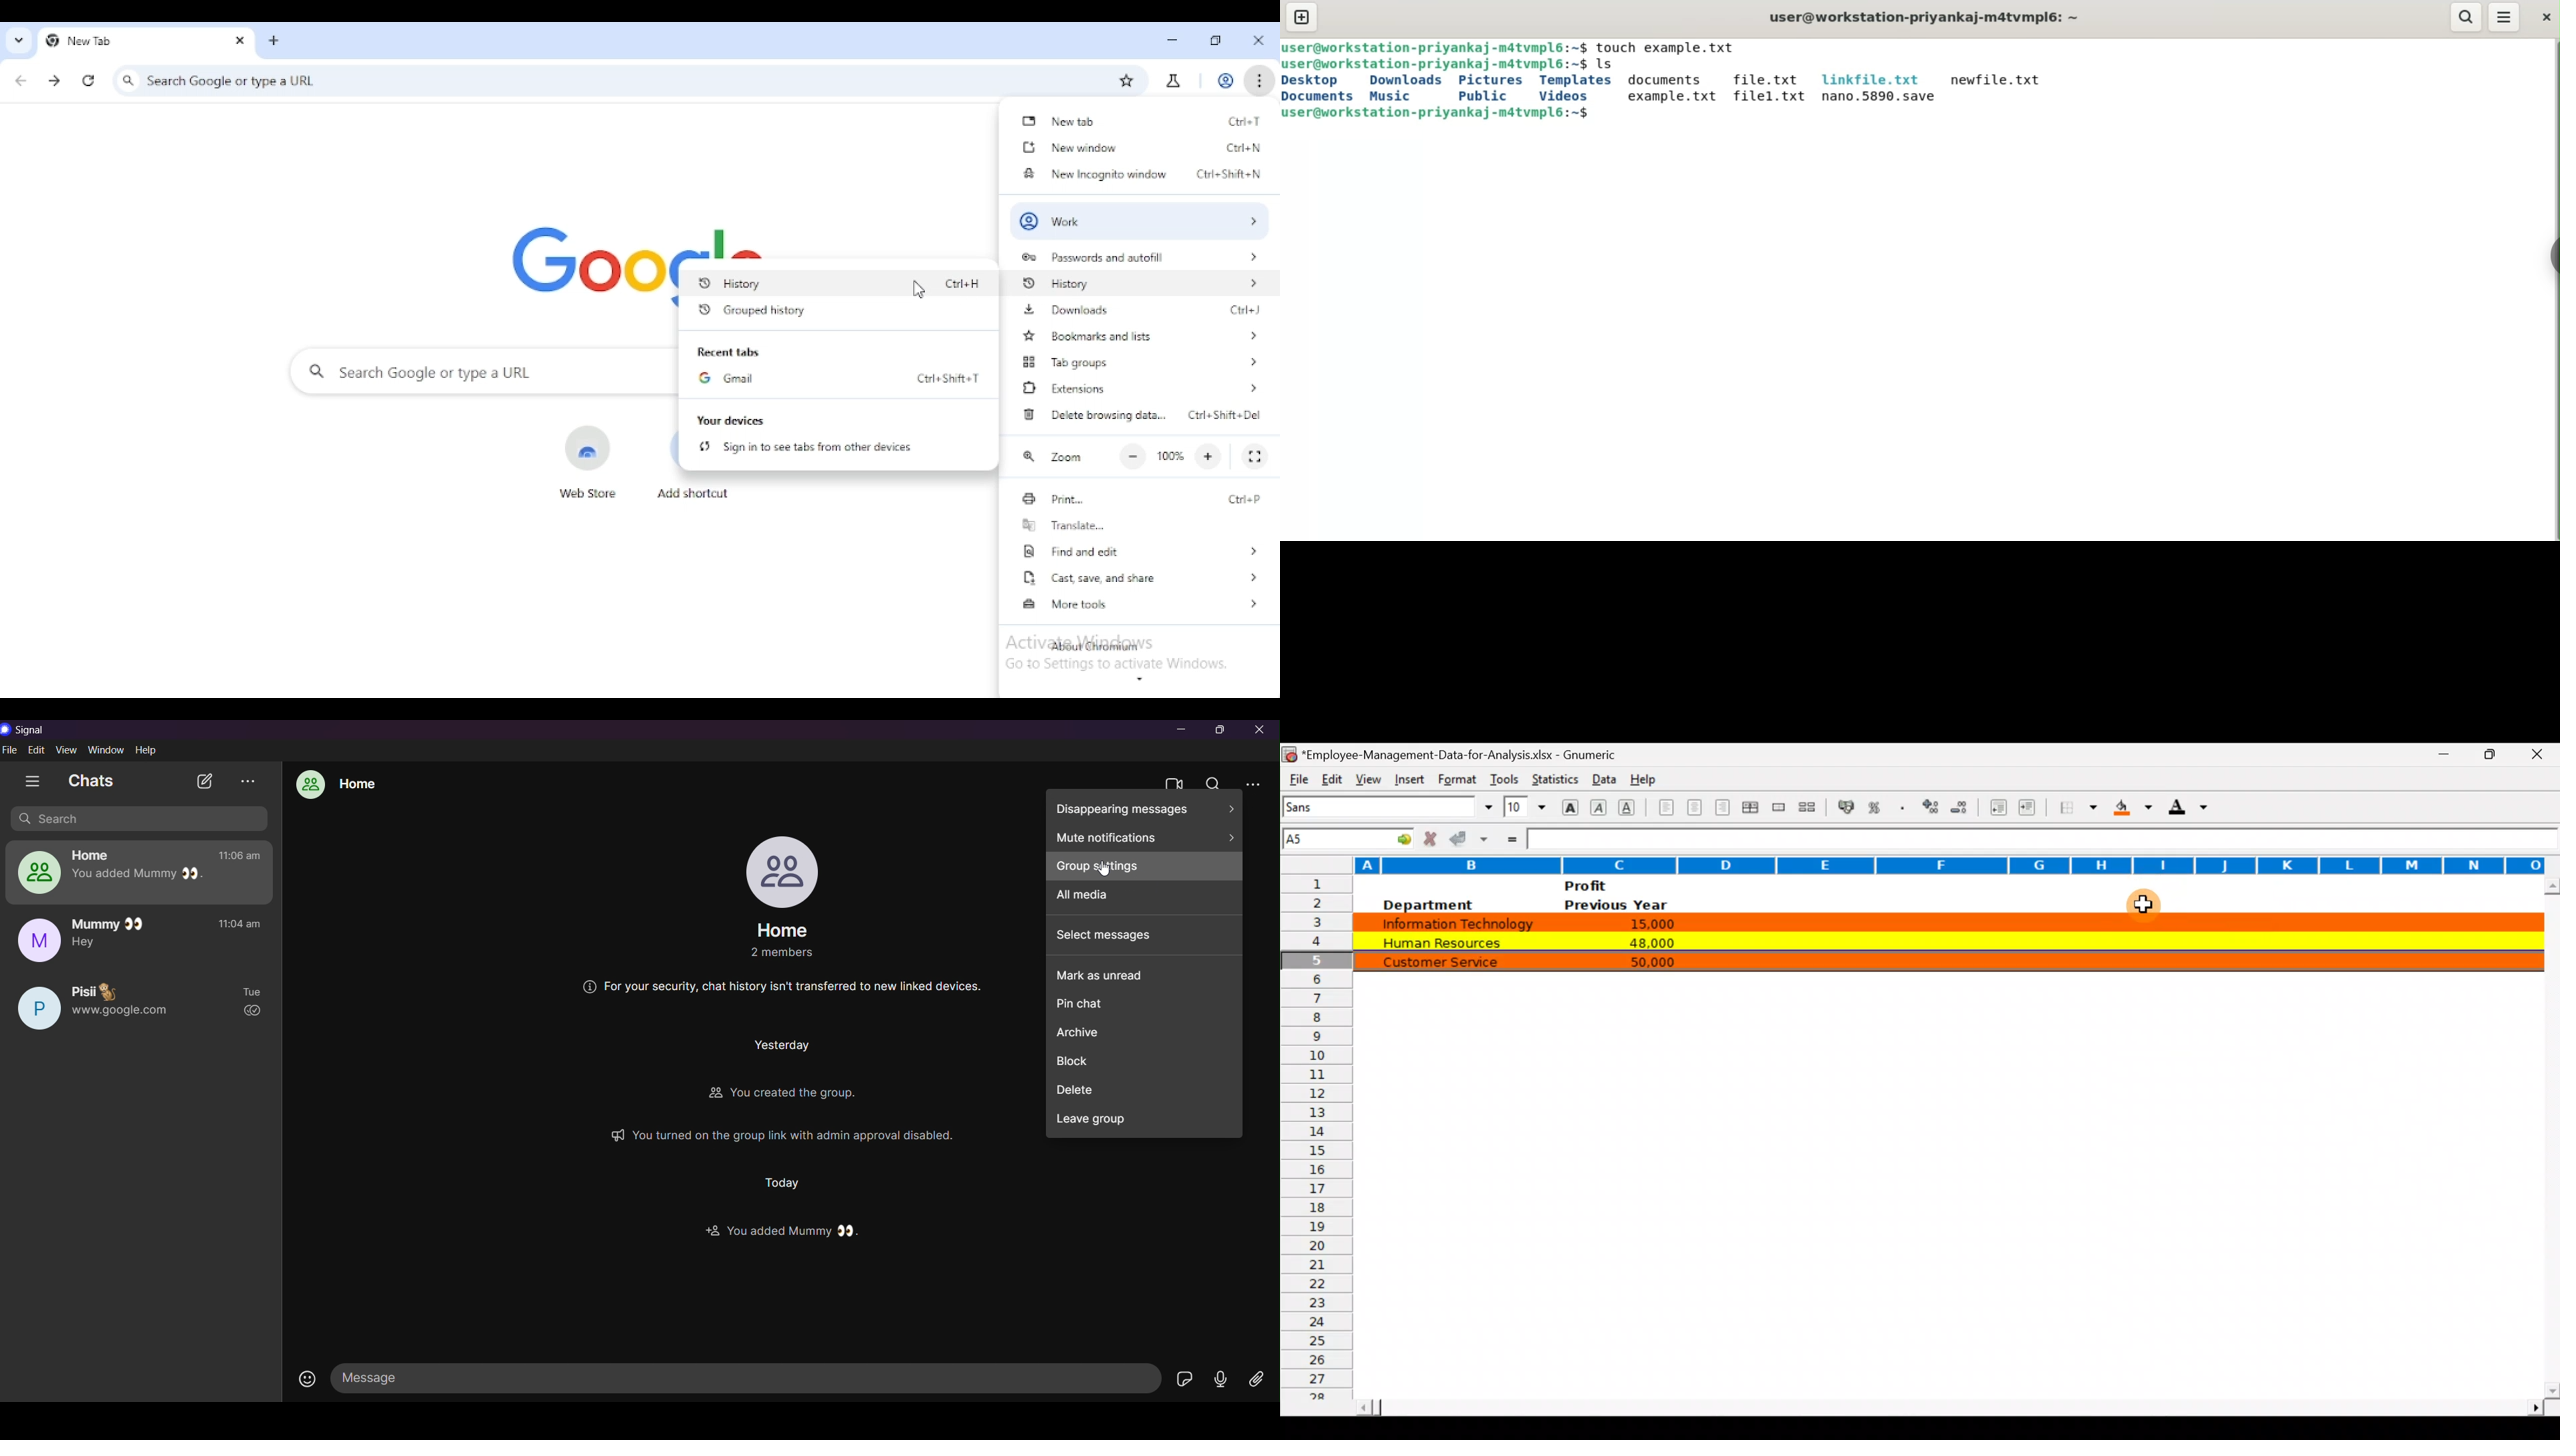  I want to click on make text smaller, so click(1134, 456).